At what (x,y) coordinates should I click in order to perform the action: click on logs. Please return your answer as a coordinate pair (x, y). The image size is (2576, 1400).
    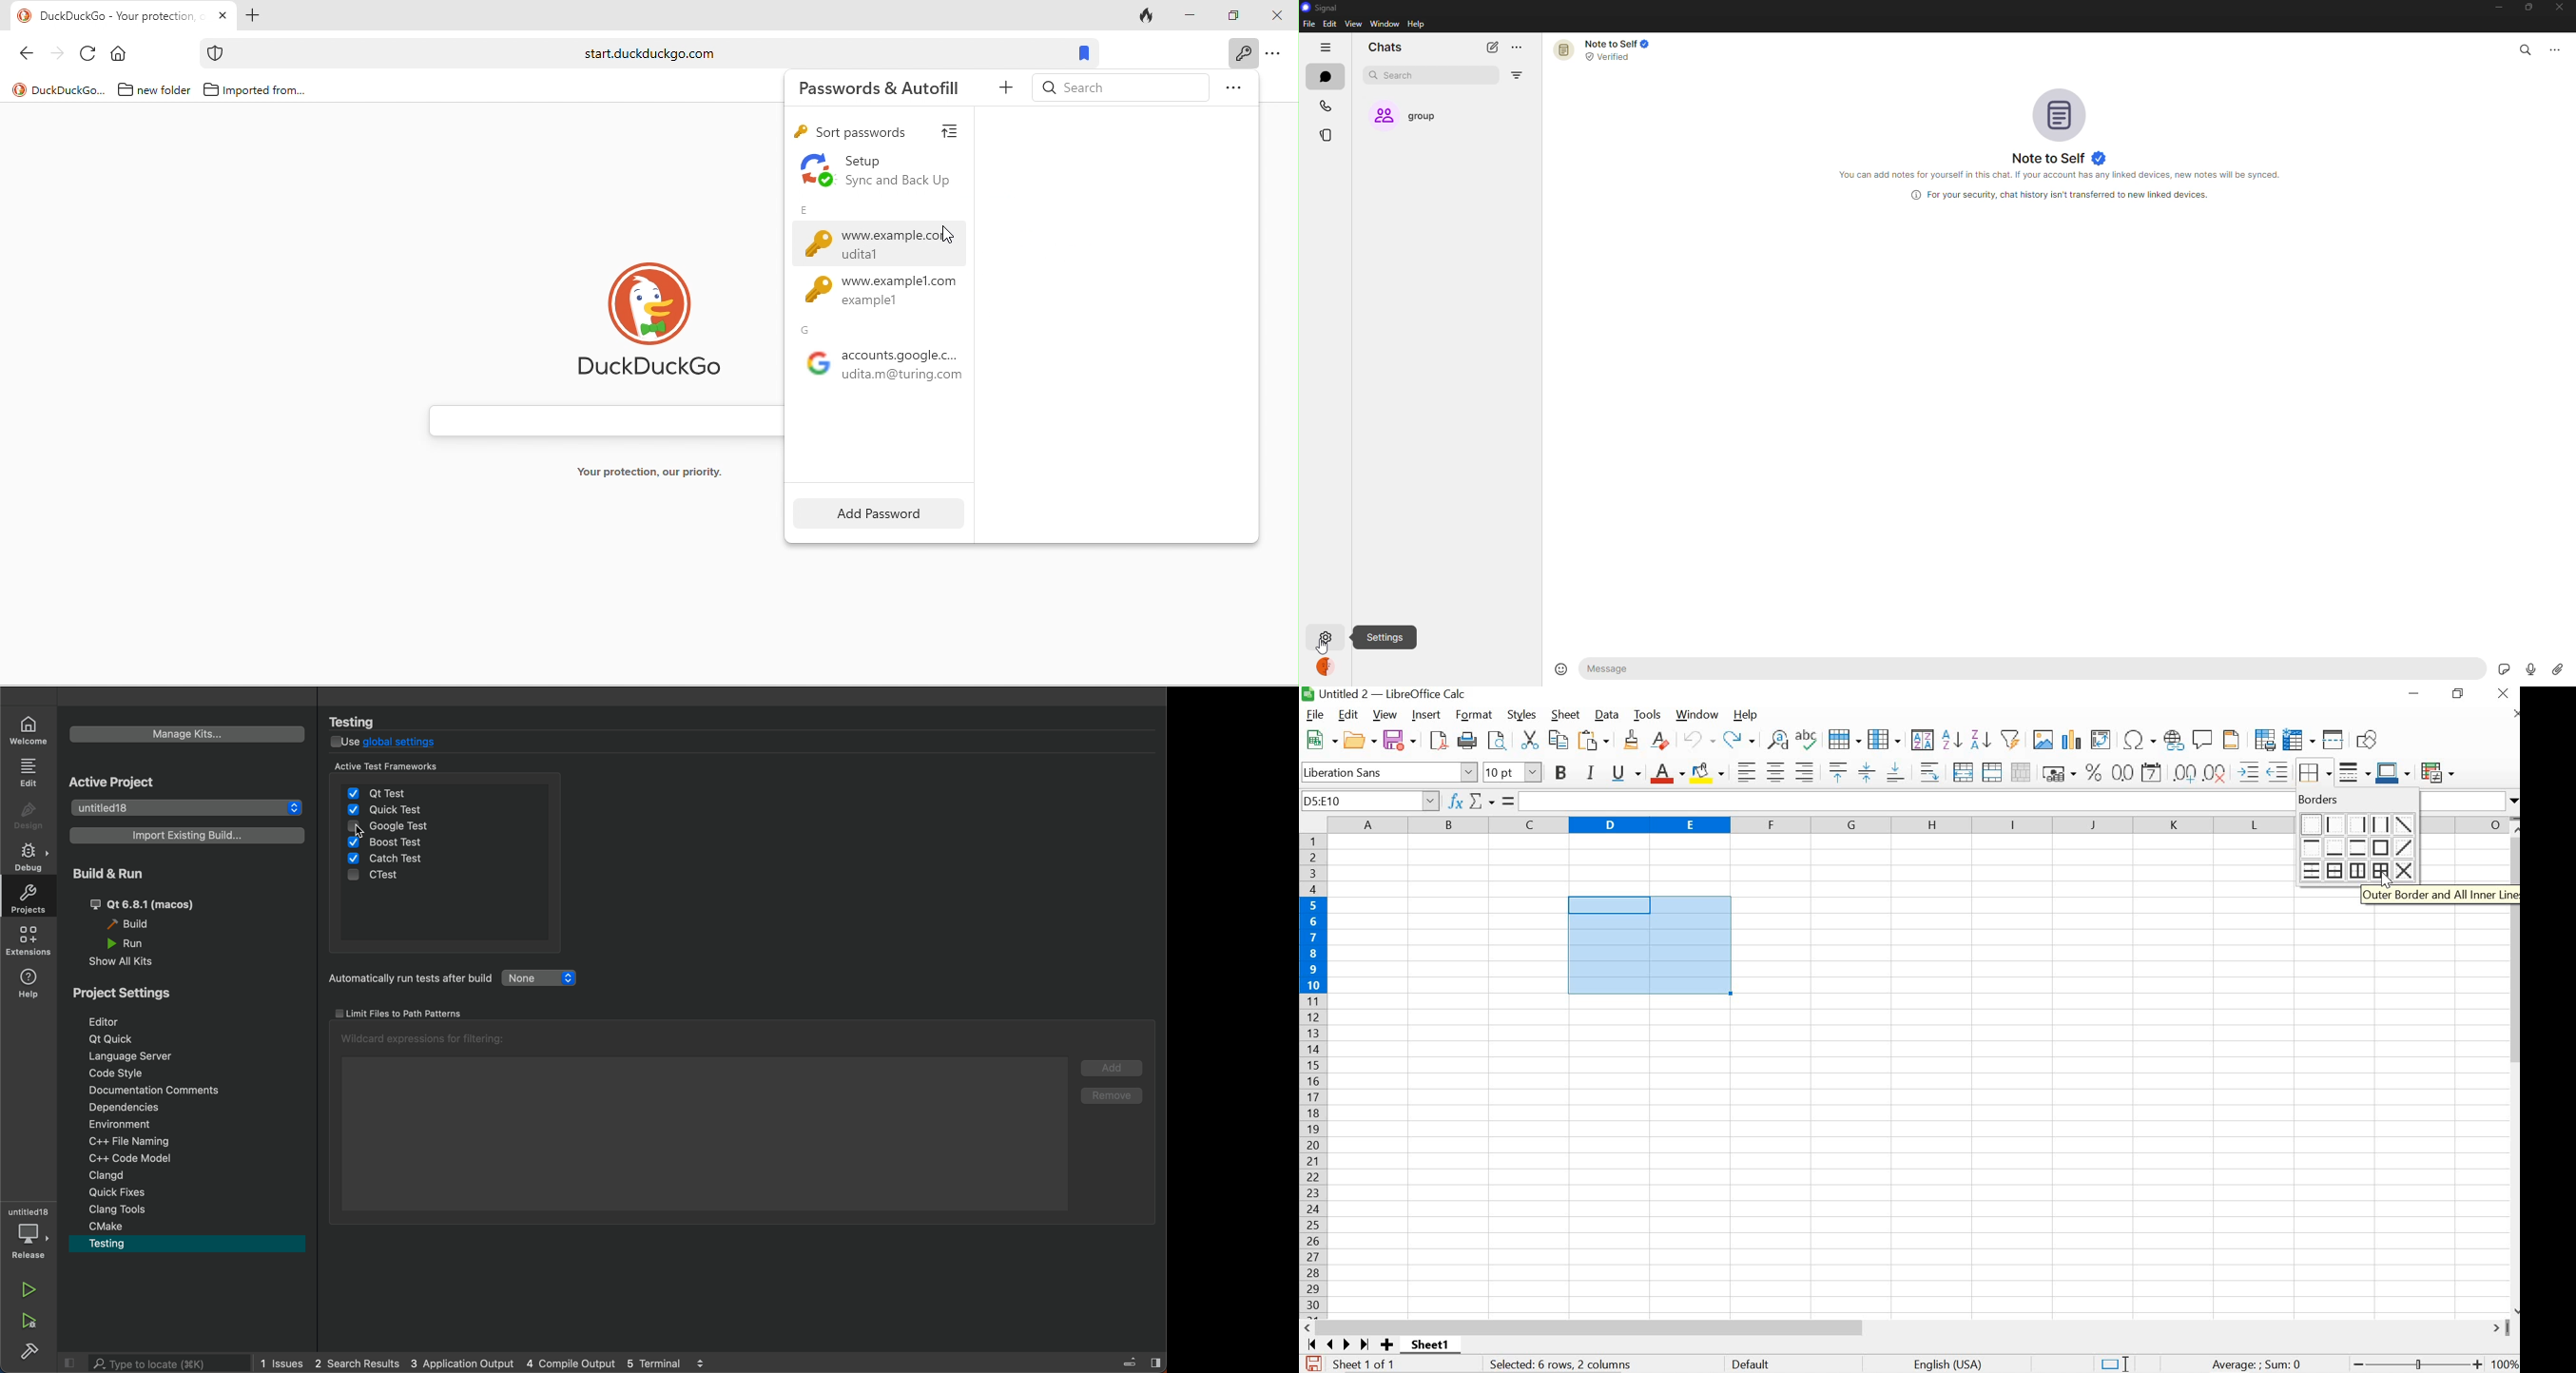
    Looking at the image, I should click on (482, 1366).